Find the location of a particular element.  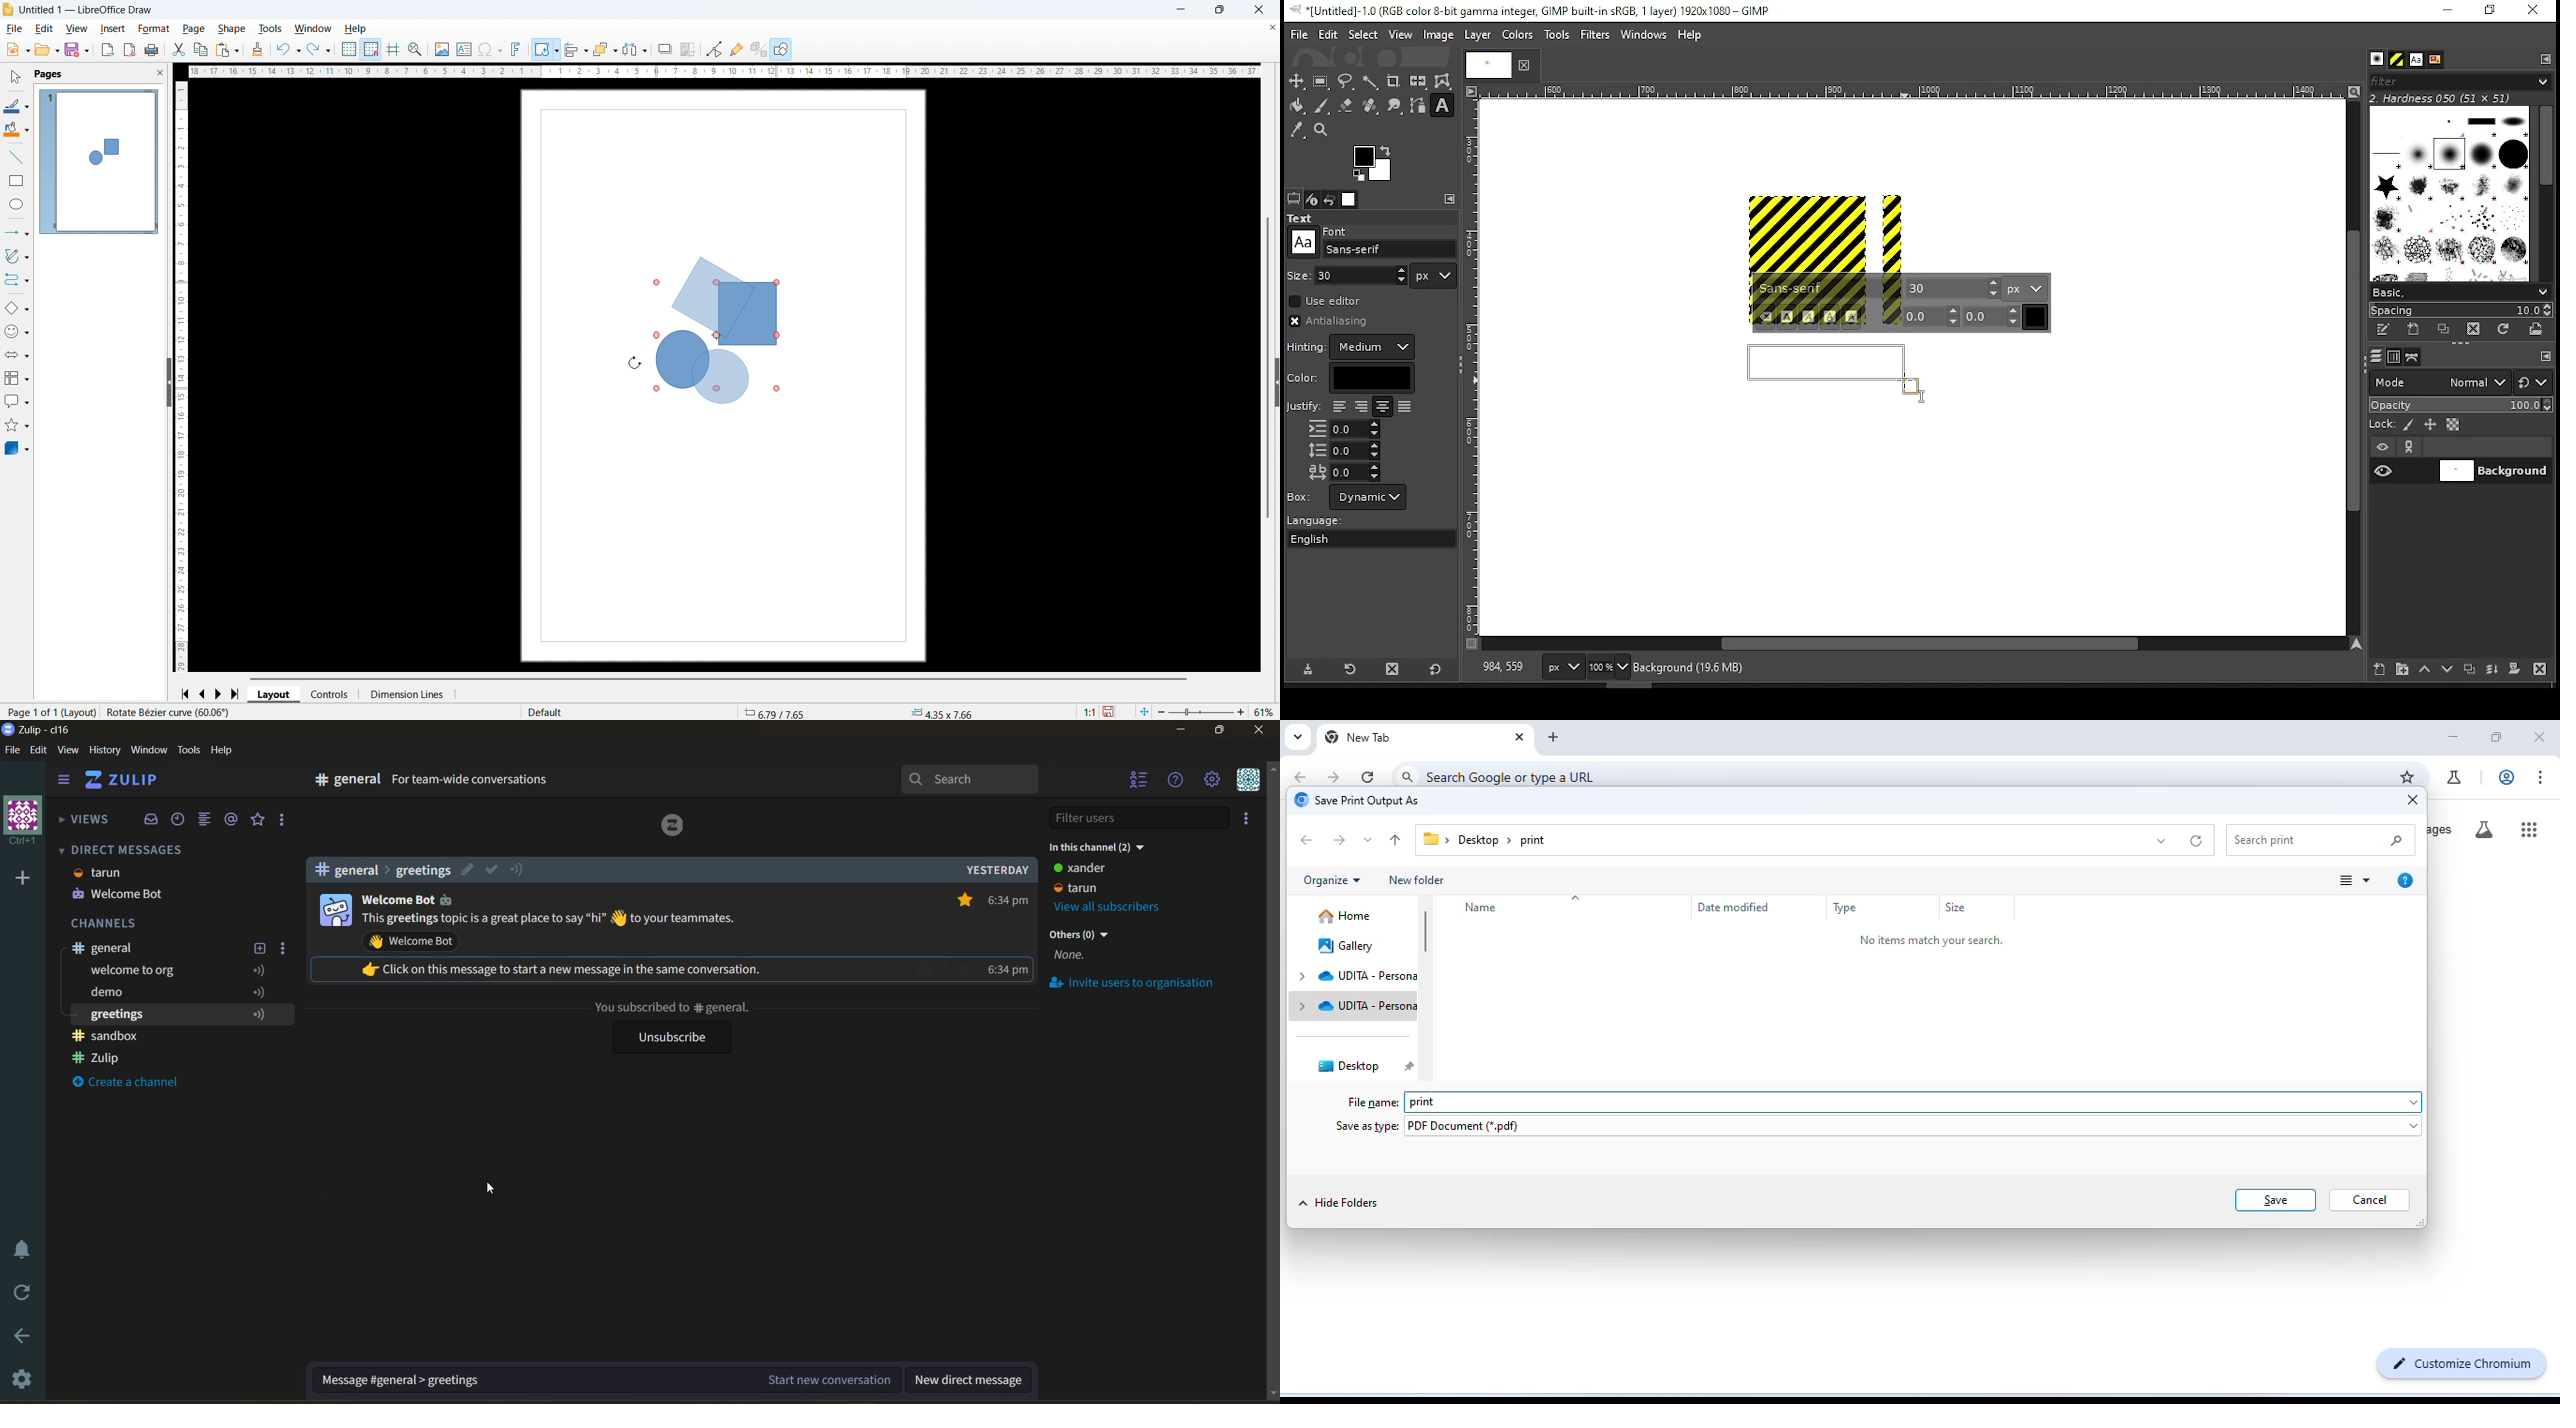

open brush as image is located at coordinates (2537, 329).